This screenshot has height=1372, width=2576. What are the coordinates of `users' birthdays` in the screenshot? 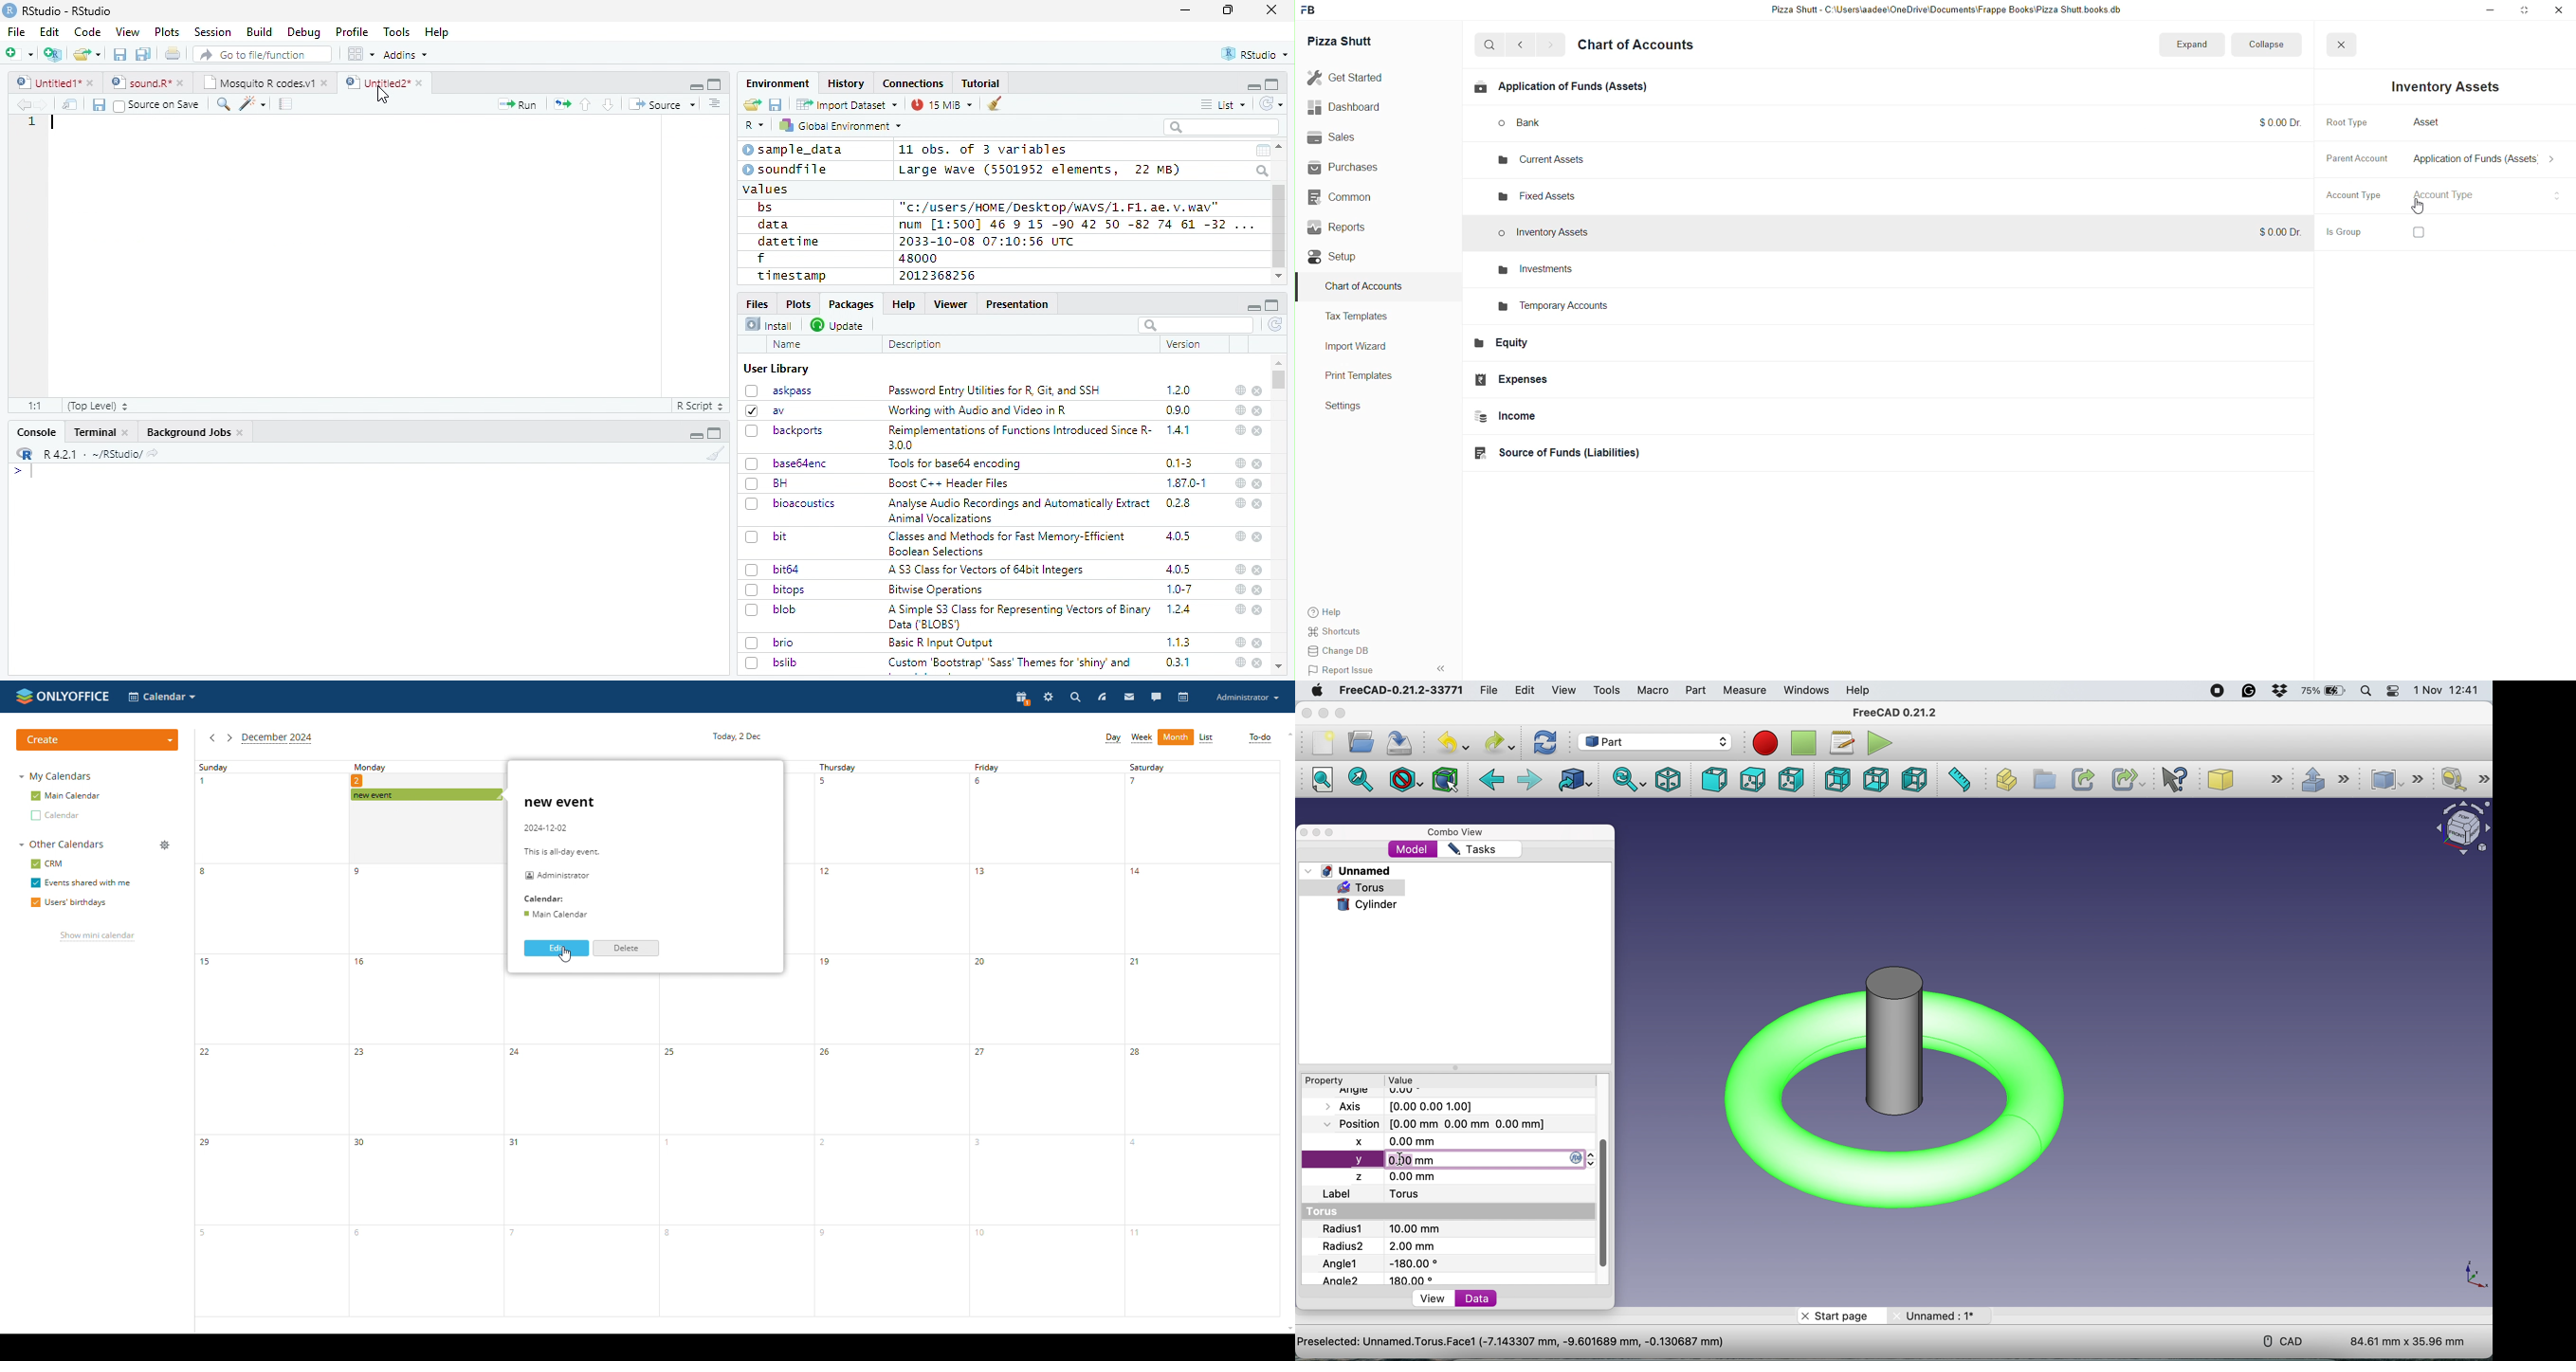 It's located at (68, 902).